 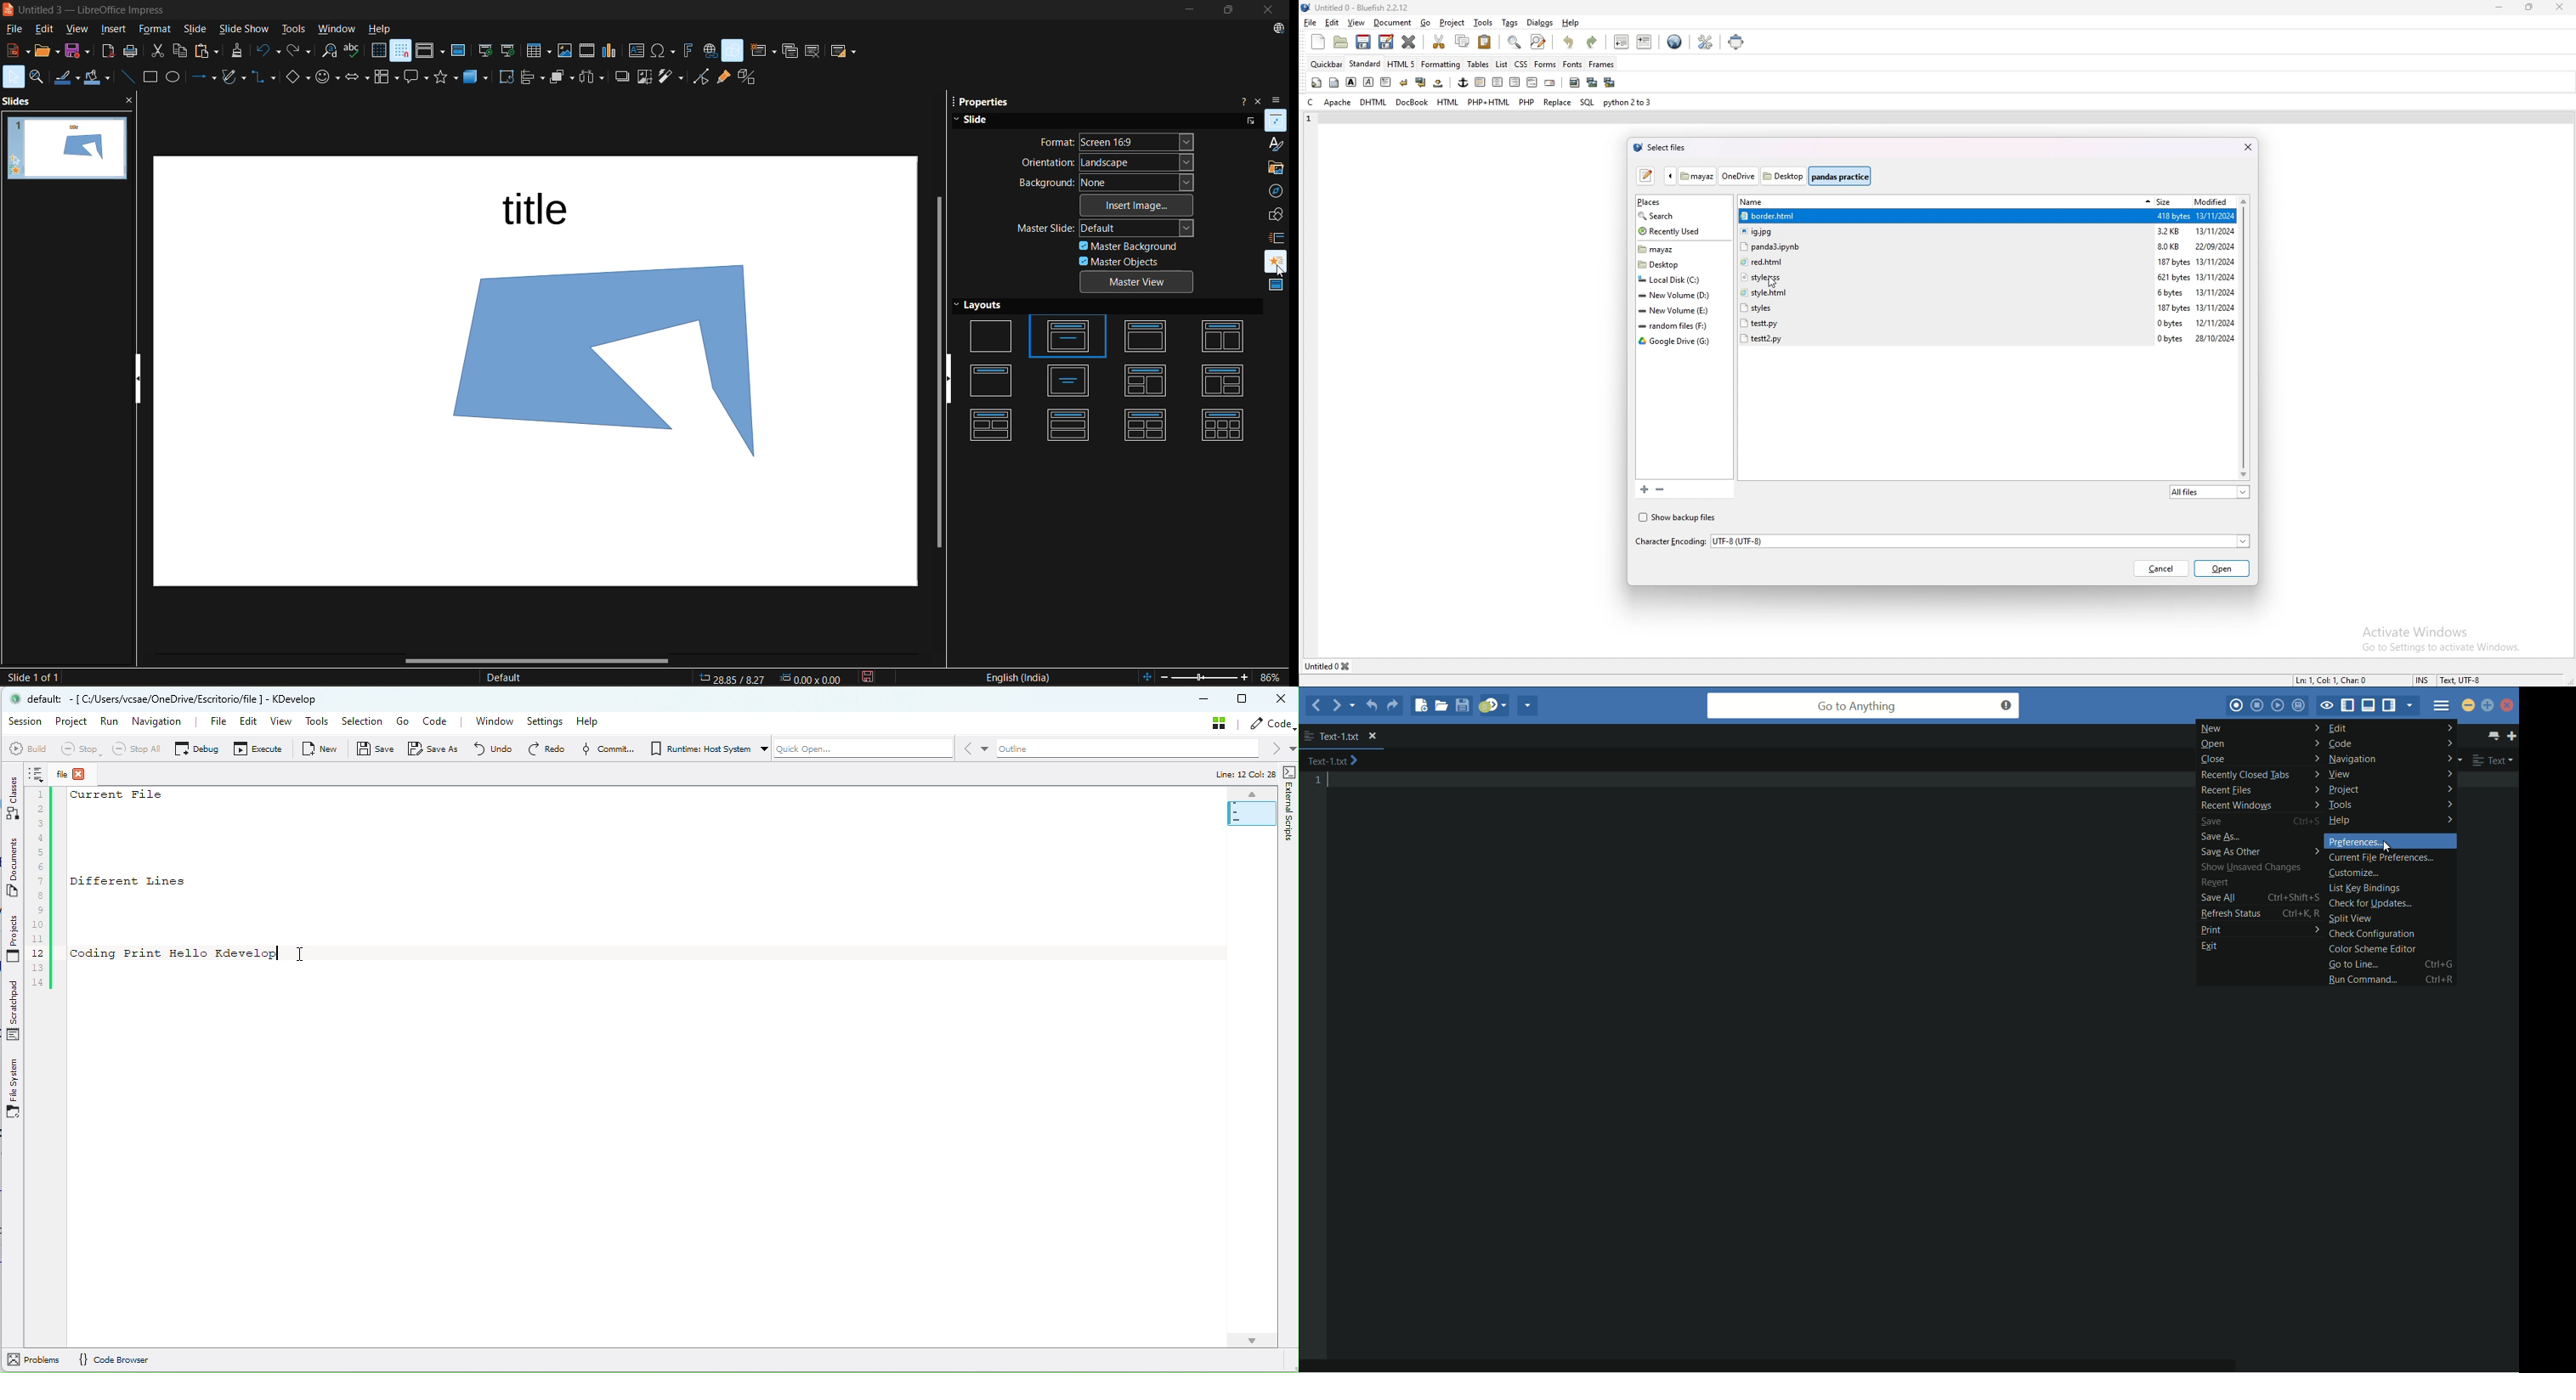 What do you see at coordinates (202, 77) in the screenshot?
I see `lines and arrows` at bounding box center [202, 77].